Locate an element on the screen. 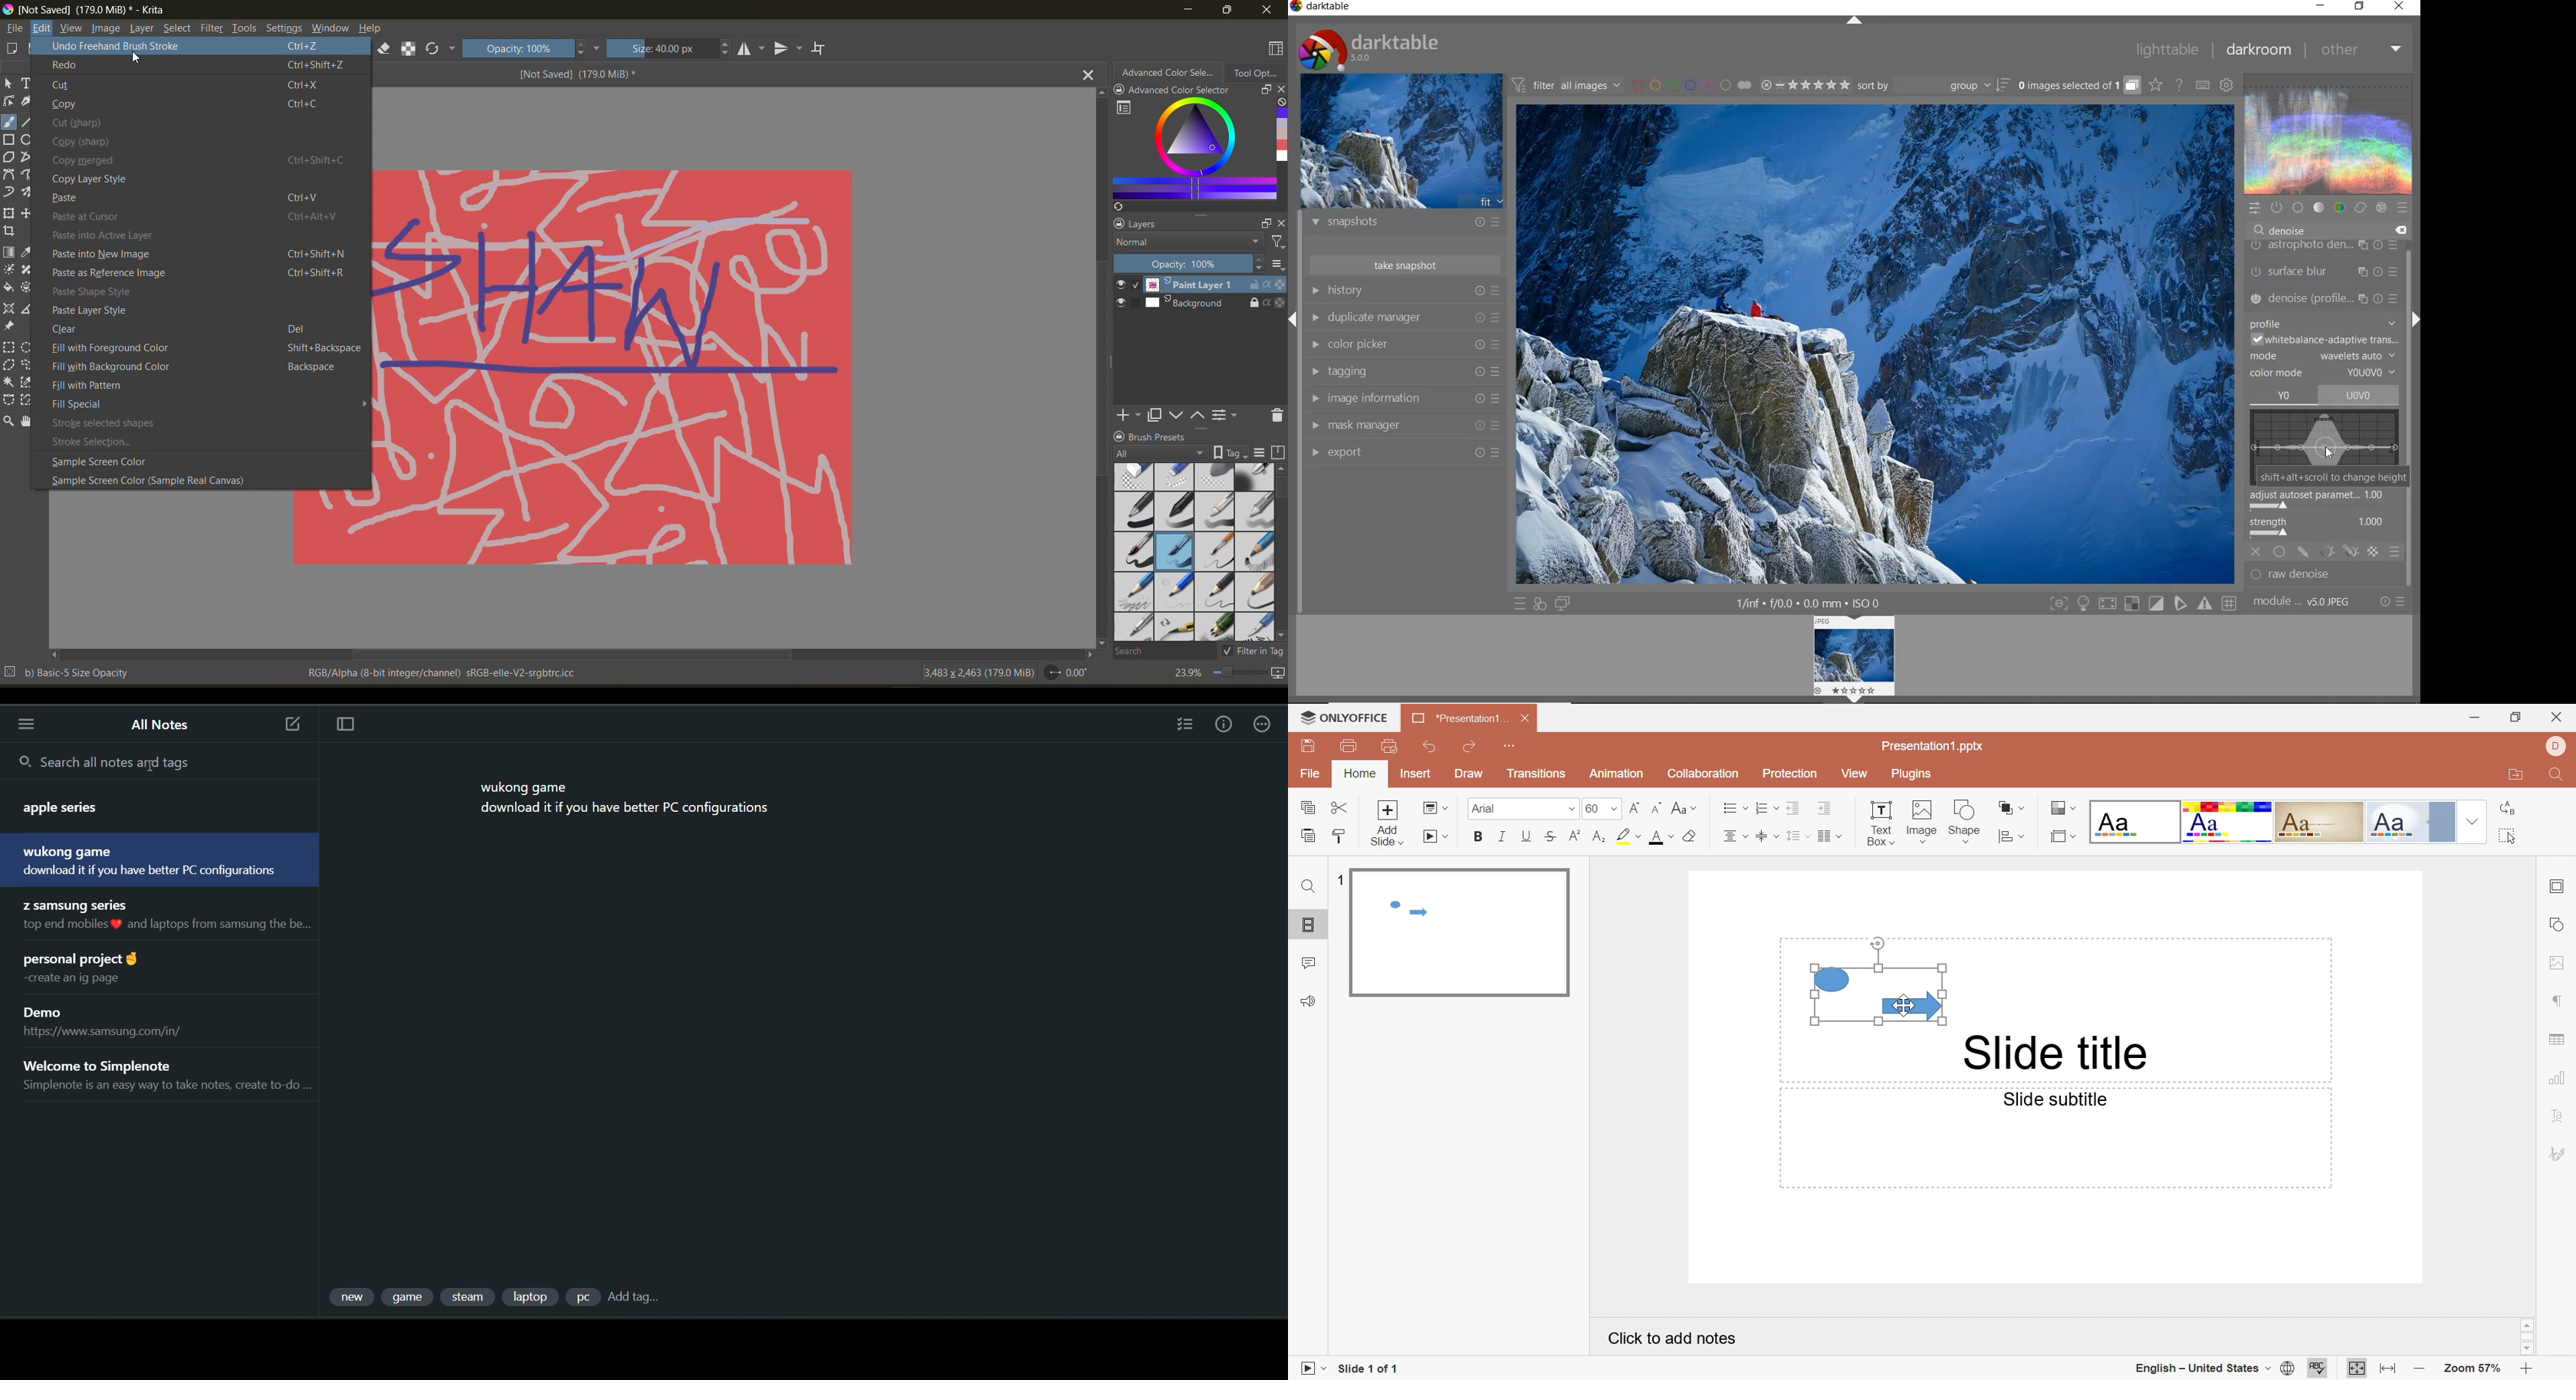 This screenshot has width=2576, height=1400. 1 is located at coordinates (1339, 877).